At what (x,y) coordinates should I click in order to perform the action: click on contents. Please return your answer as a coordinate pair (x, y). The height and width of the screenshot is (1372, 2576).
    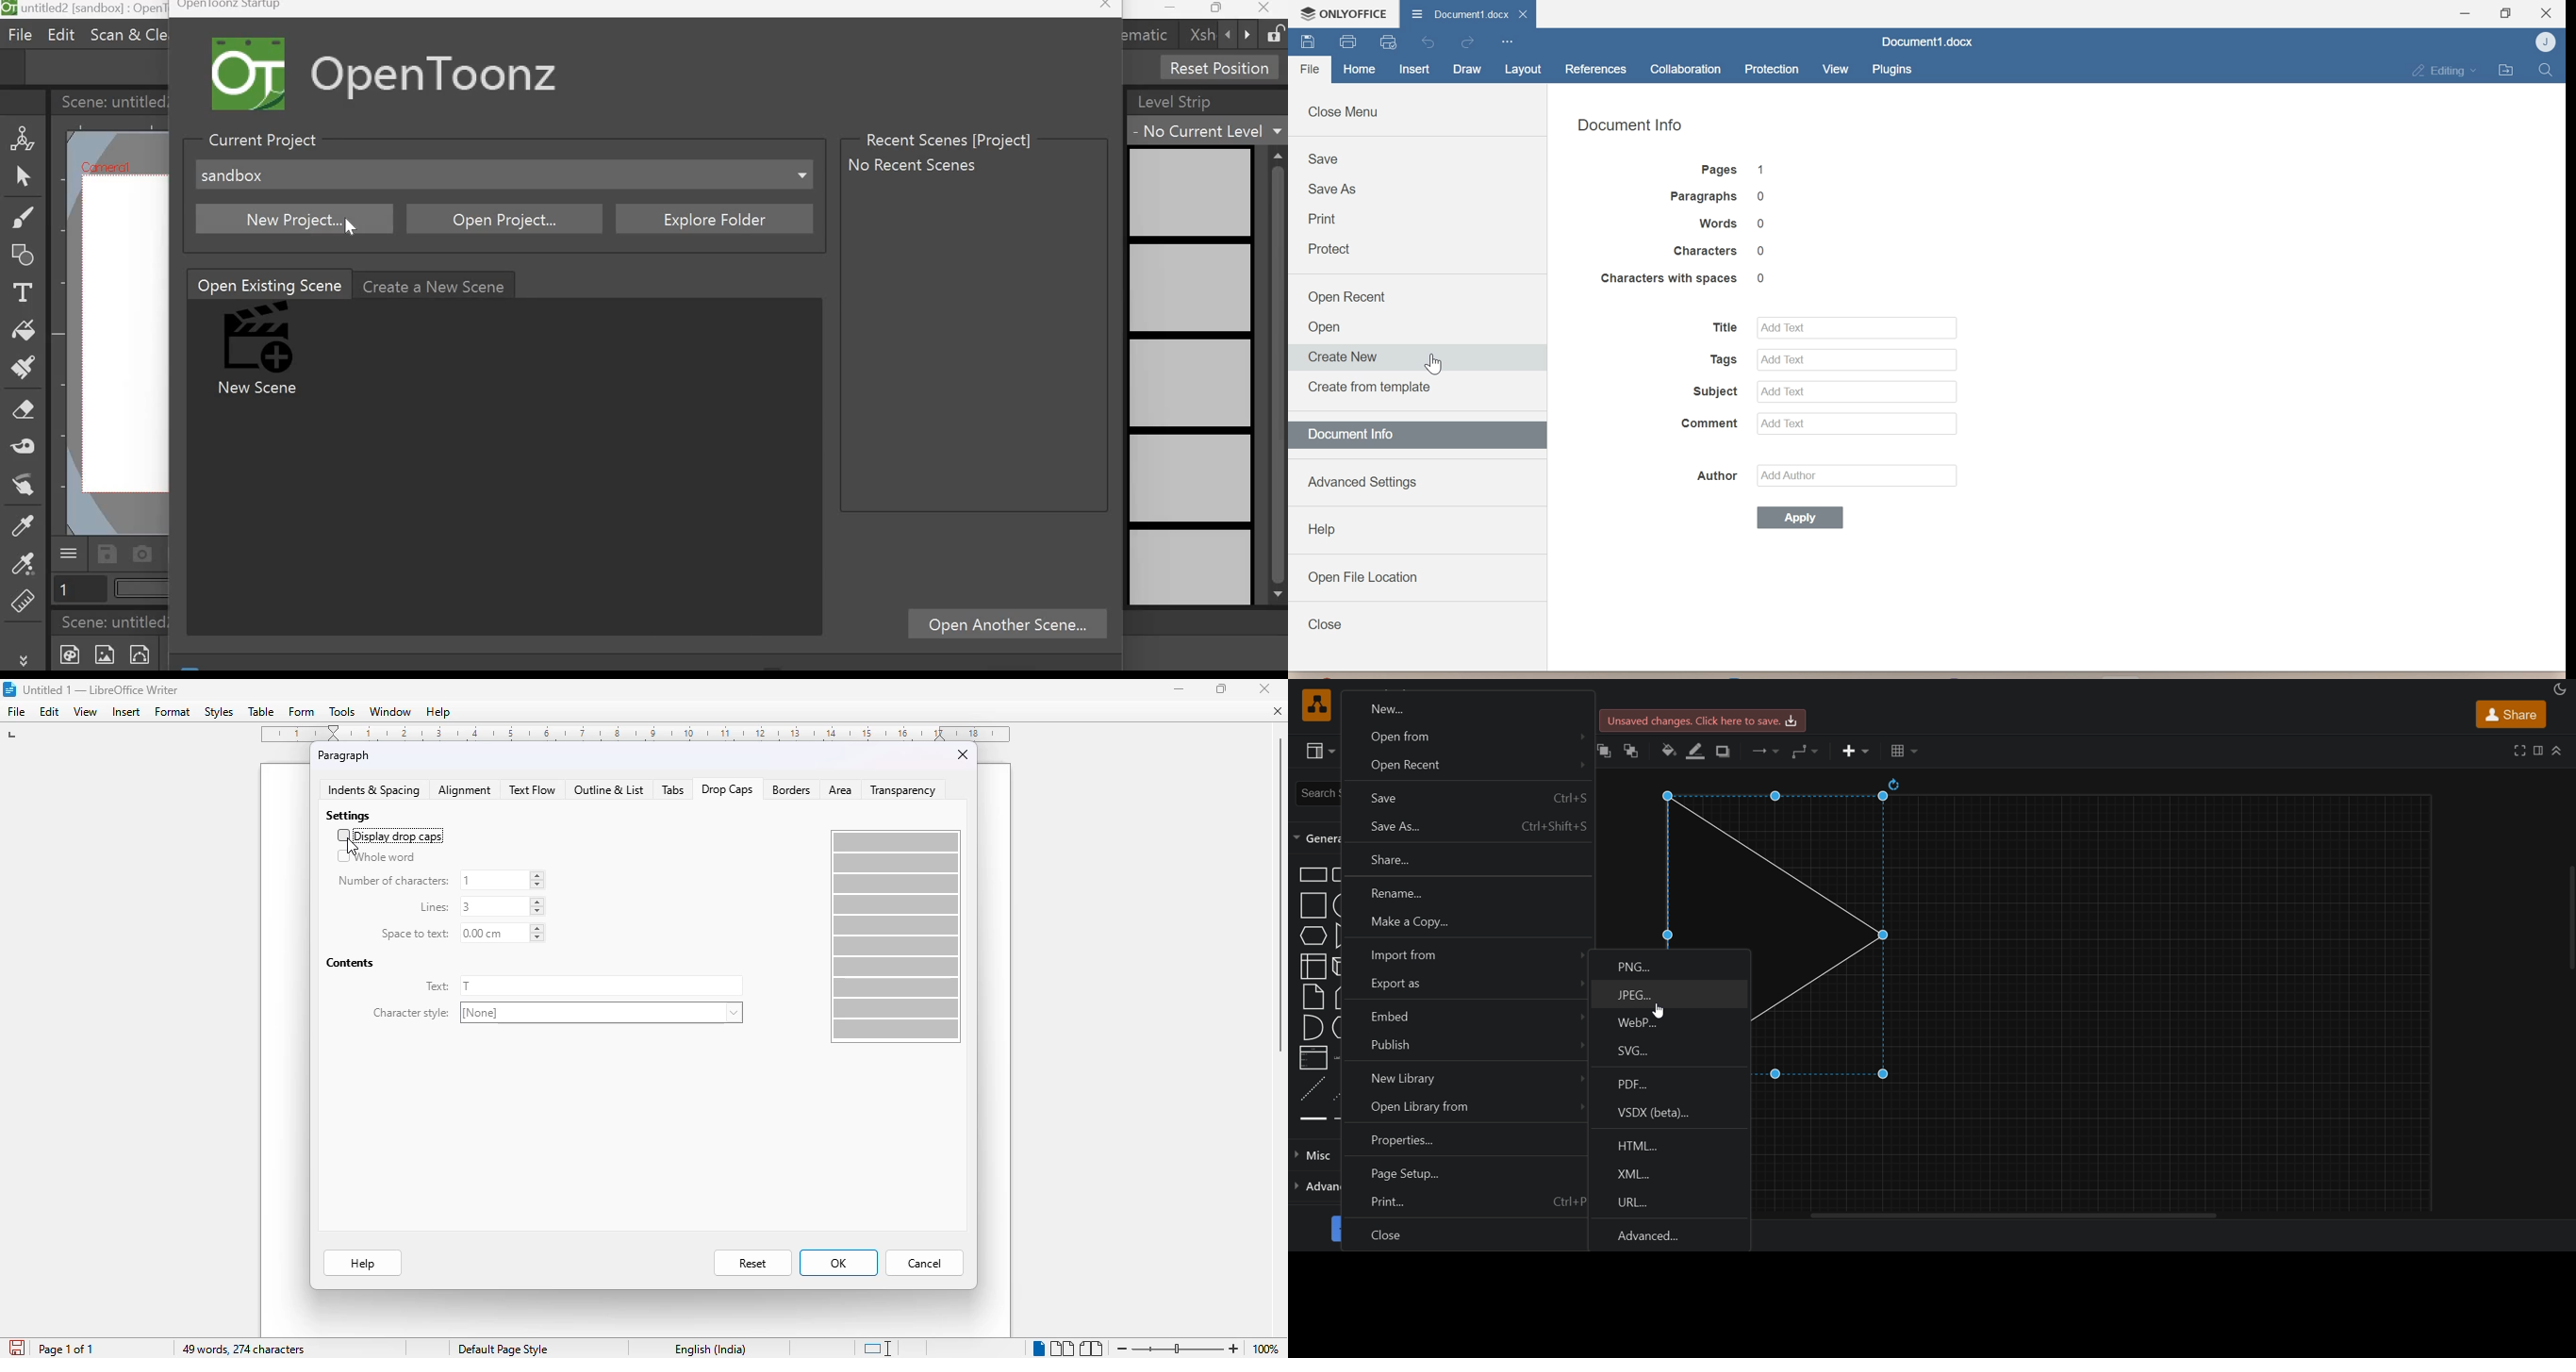
    Looking at the image, I should click on (350, 964).